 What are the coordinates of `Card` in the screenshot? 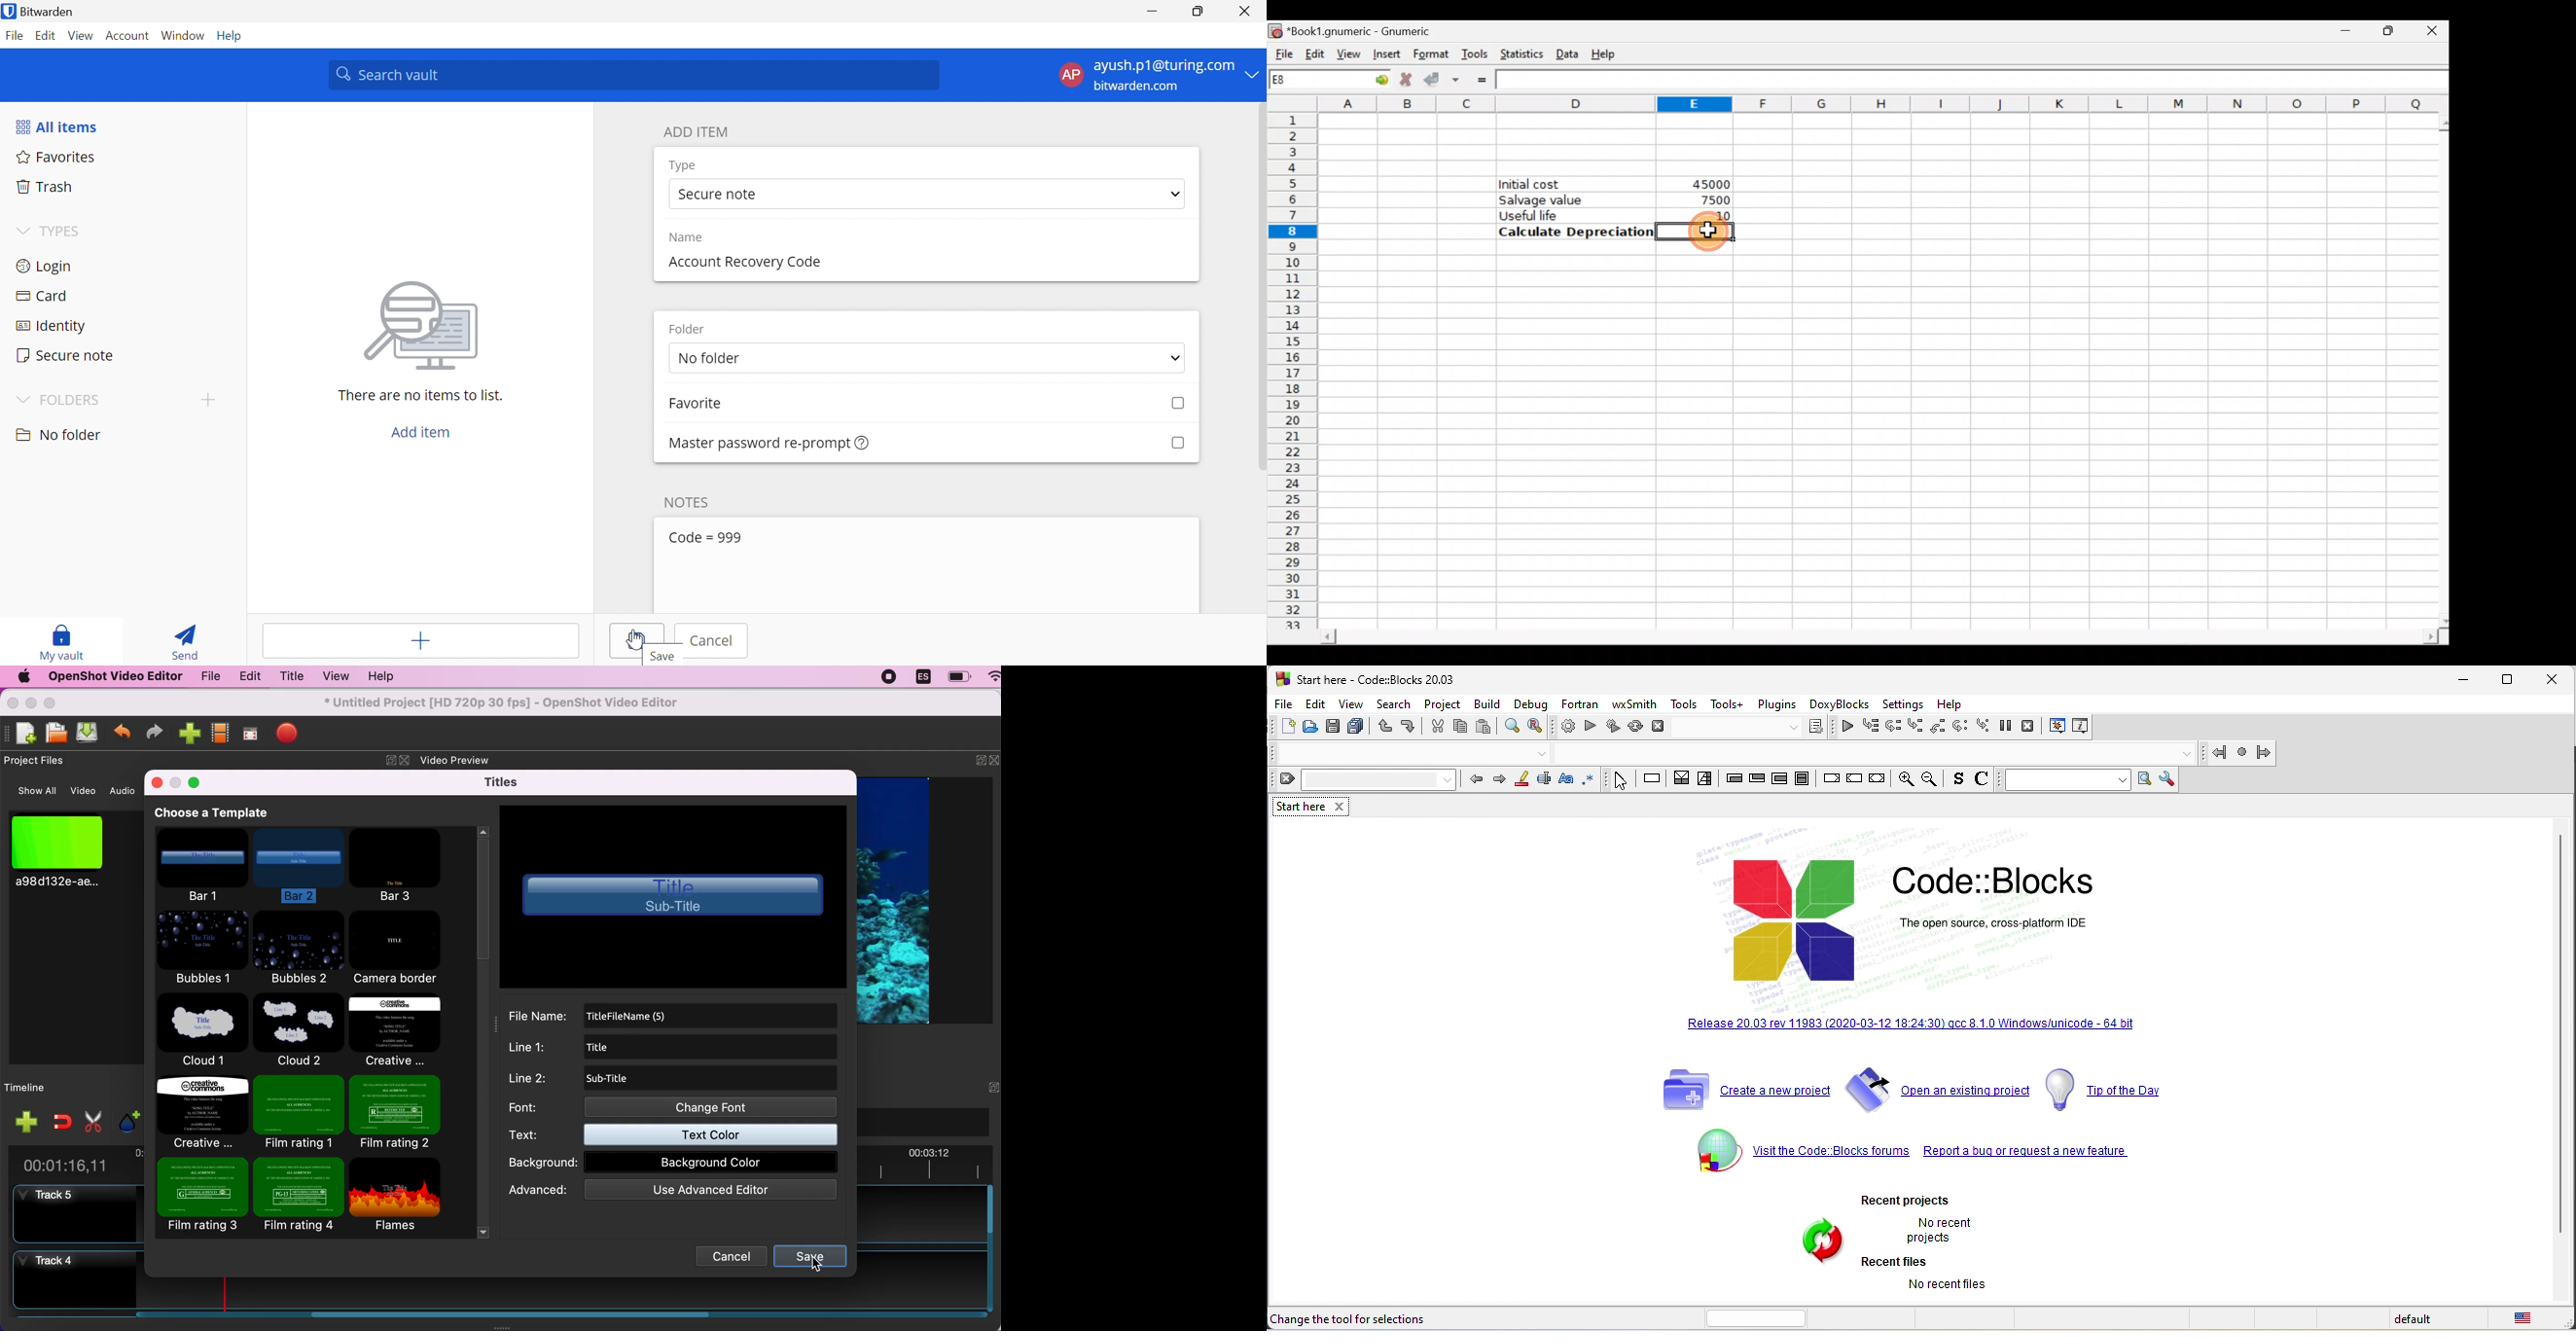 It's located at (46, 296).